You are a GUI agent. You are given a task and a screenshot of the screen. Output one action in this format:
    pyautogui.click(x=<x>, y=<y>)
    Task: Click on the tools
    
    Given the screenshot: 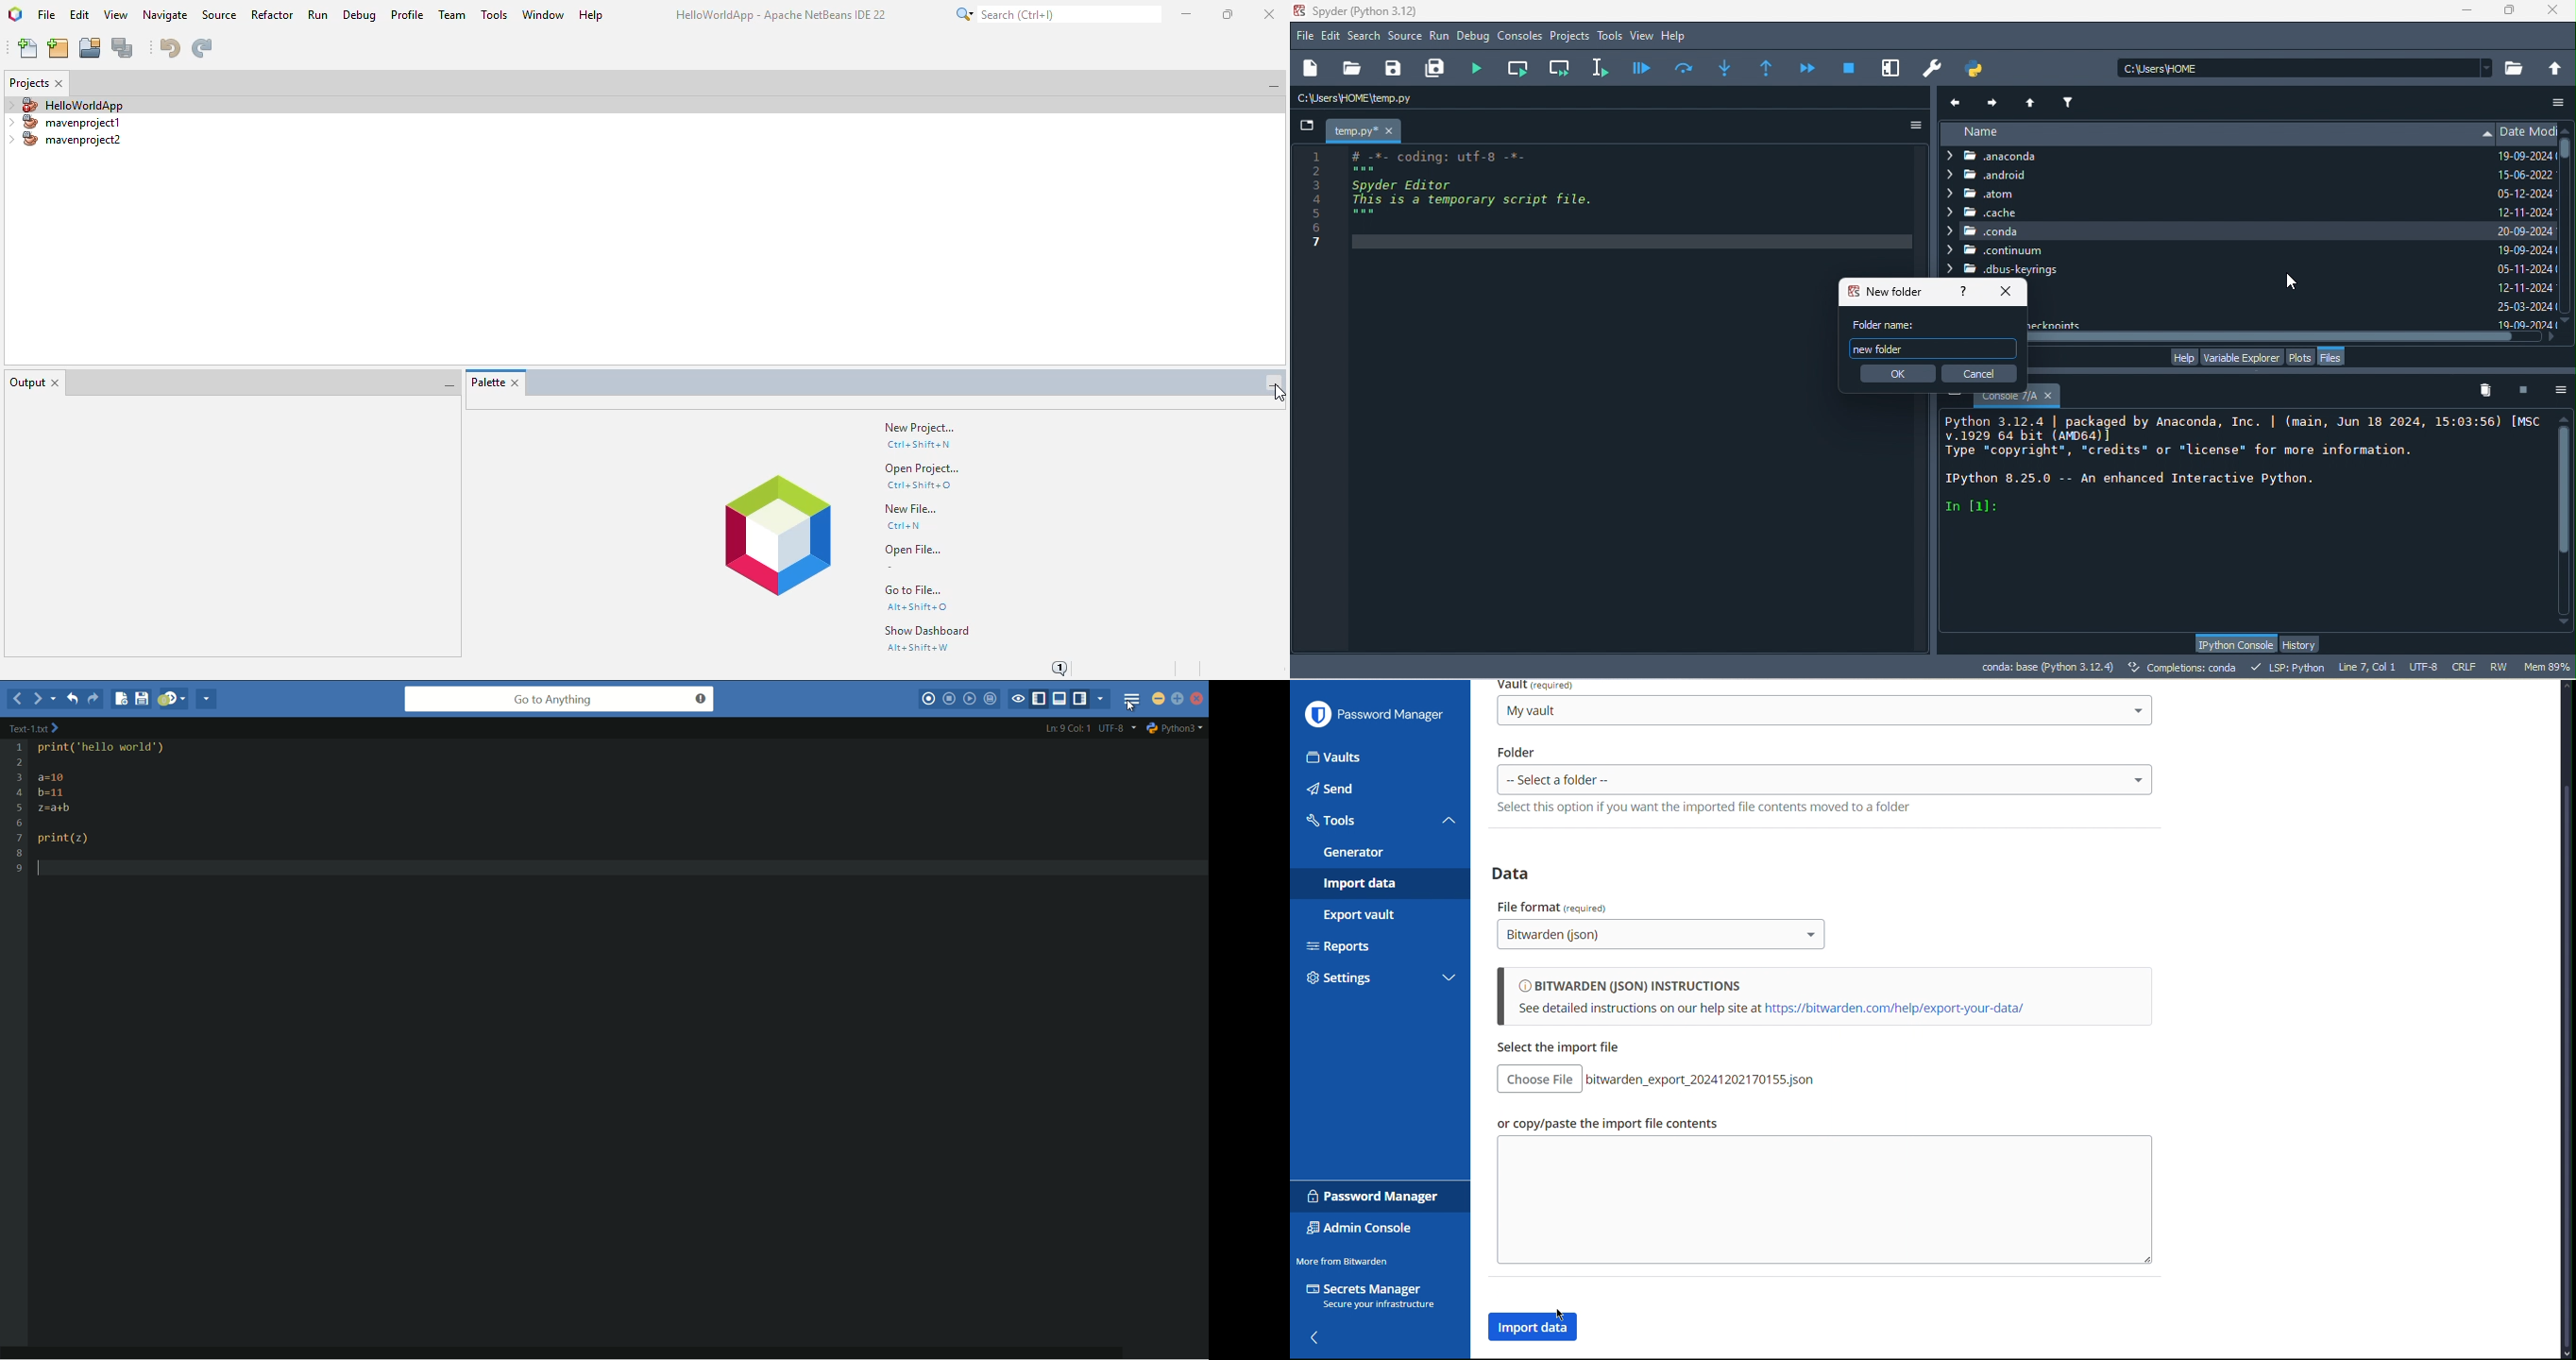 What is the action you would take?
    pyautogui.click(x=1610, y=37)
    